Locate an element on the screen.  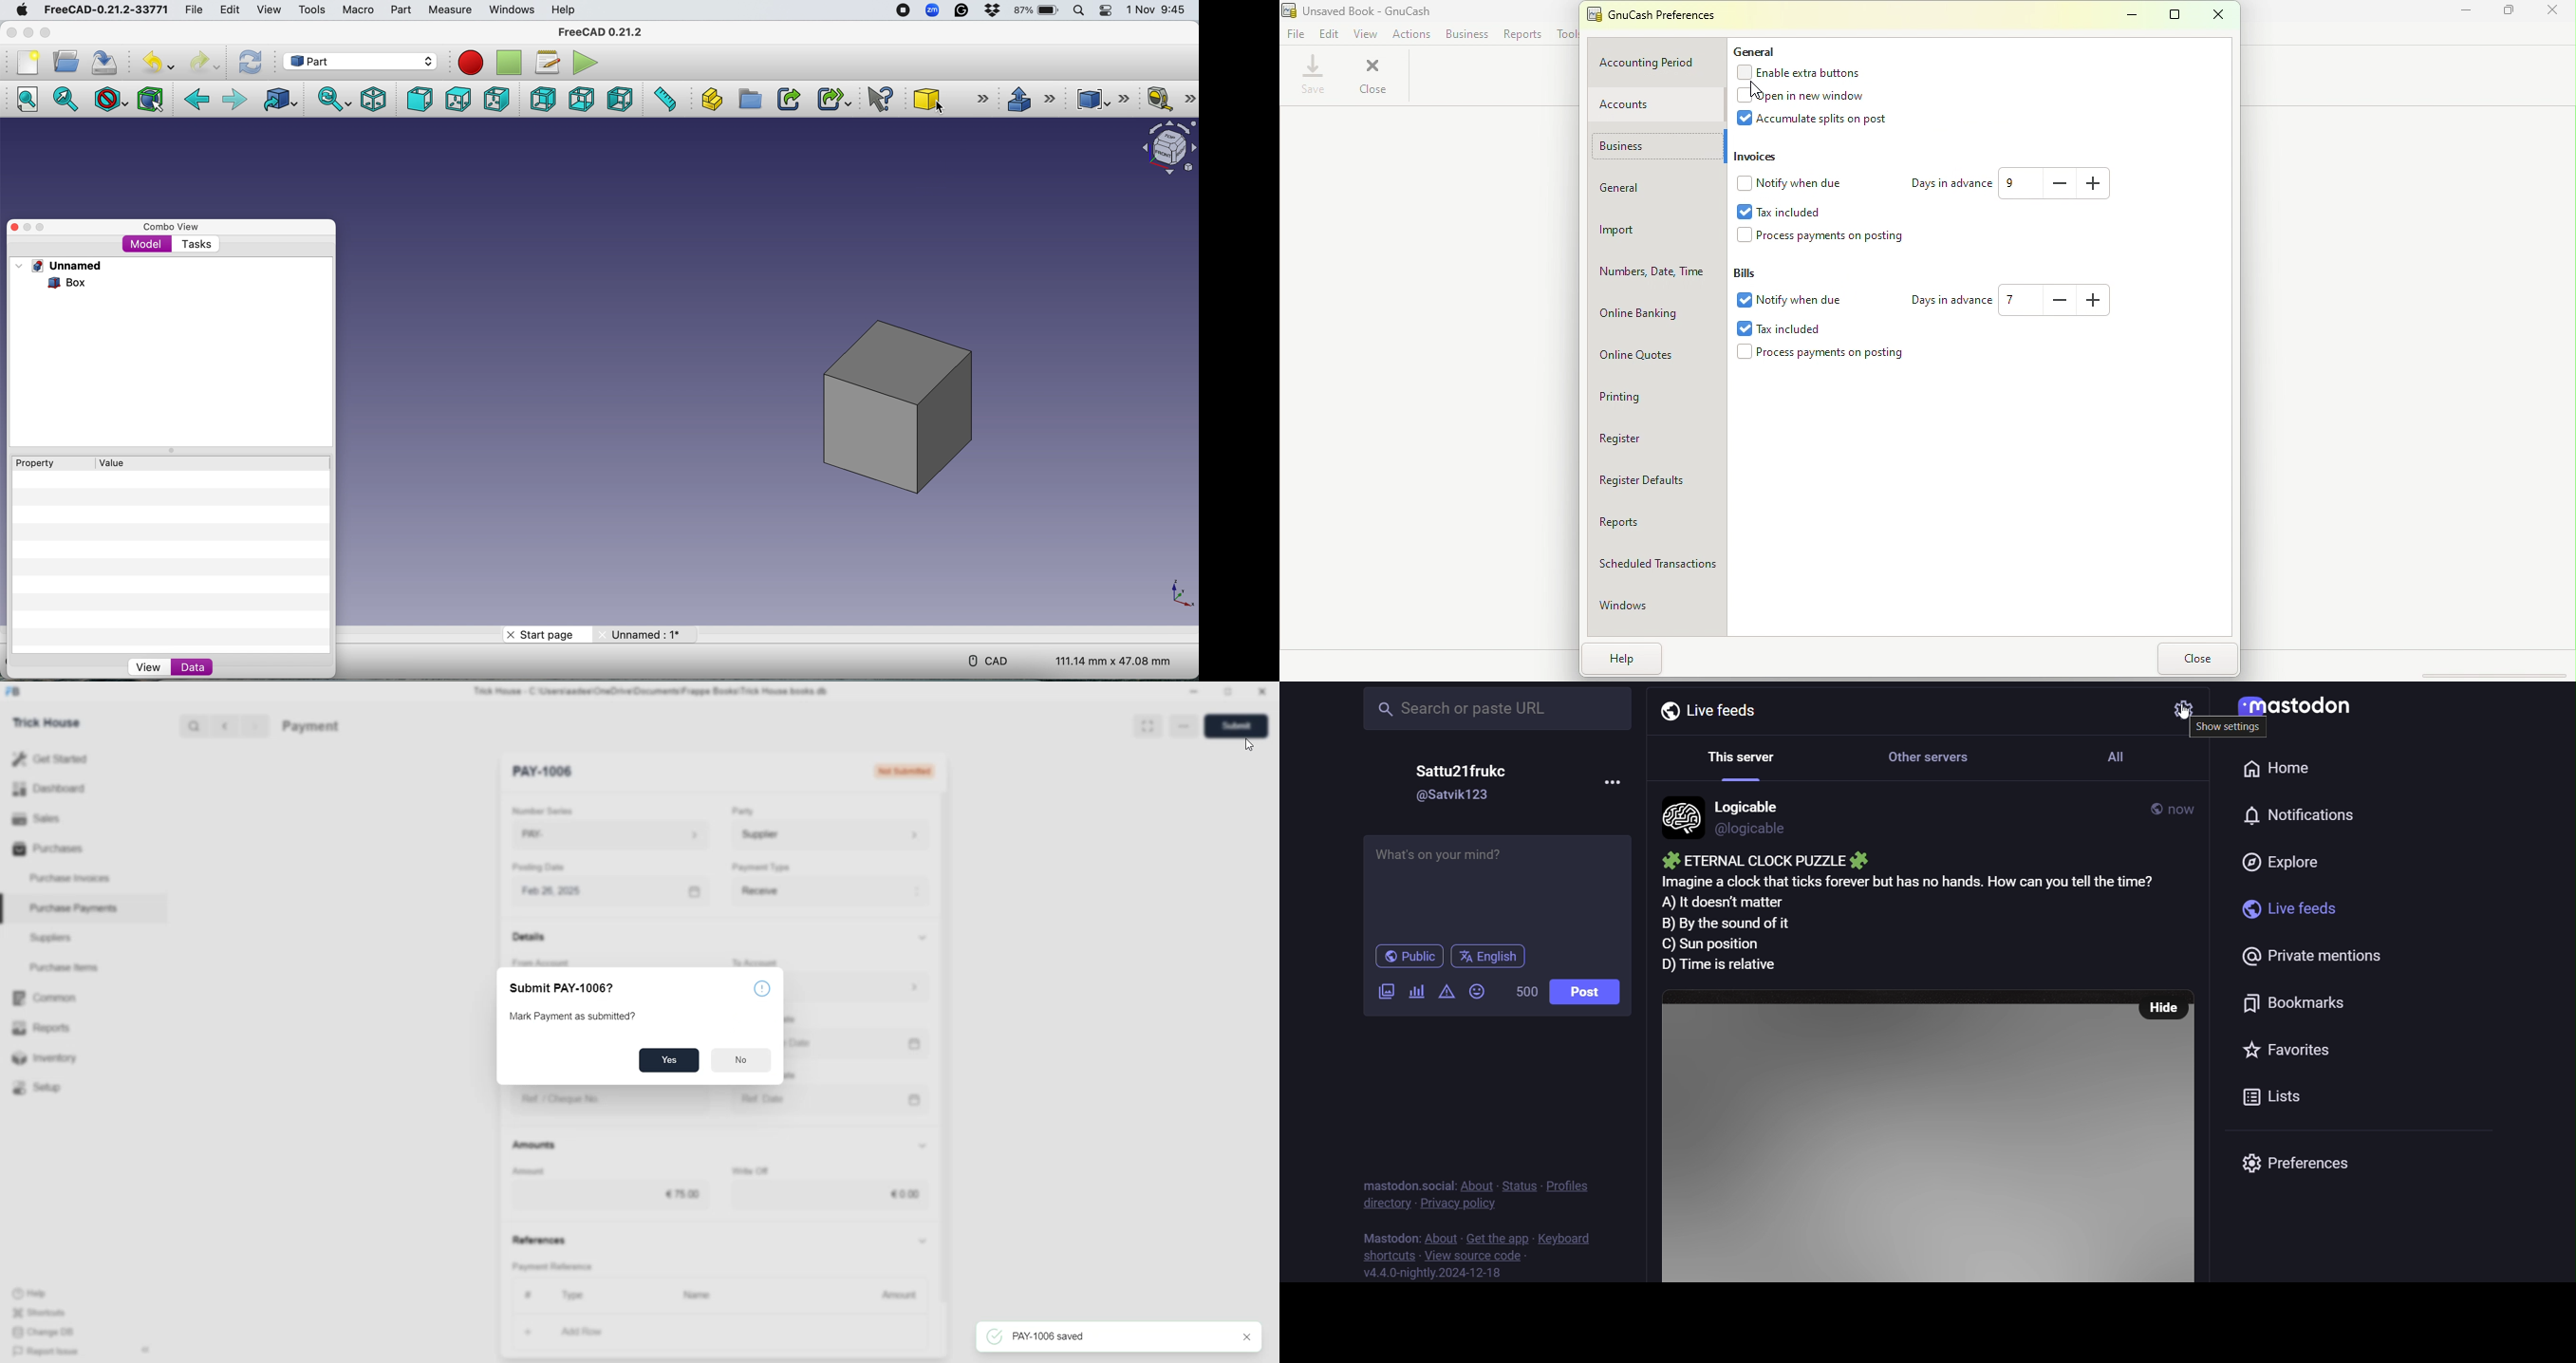
Decrease is located at coordinates (2051, 184).